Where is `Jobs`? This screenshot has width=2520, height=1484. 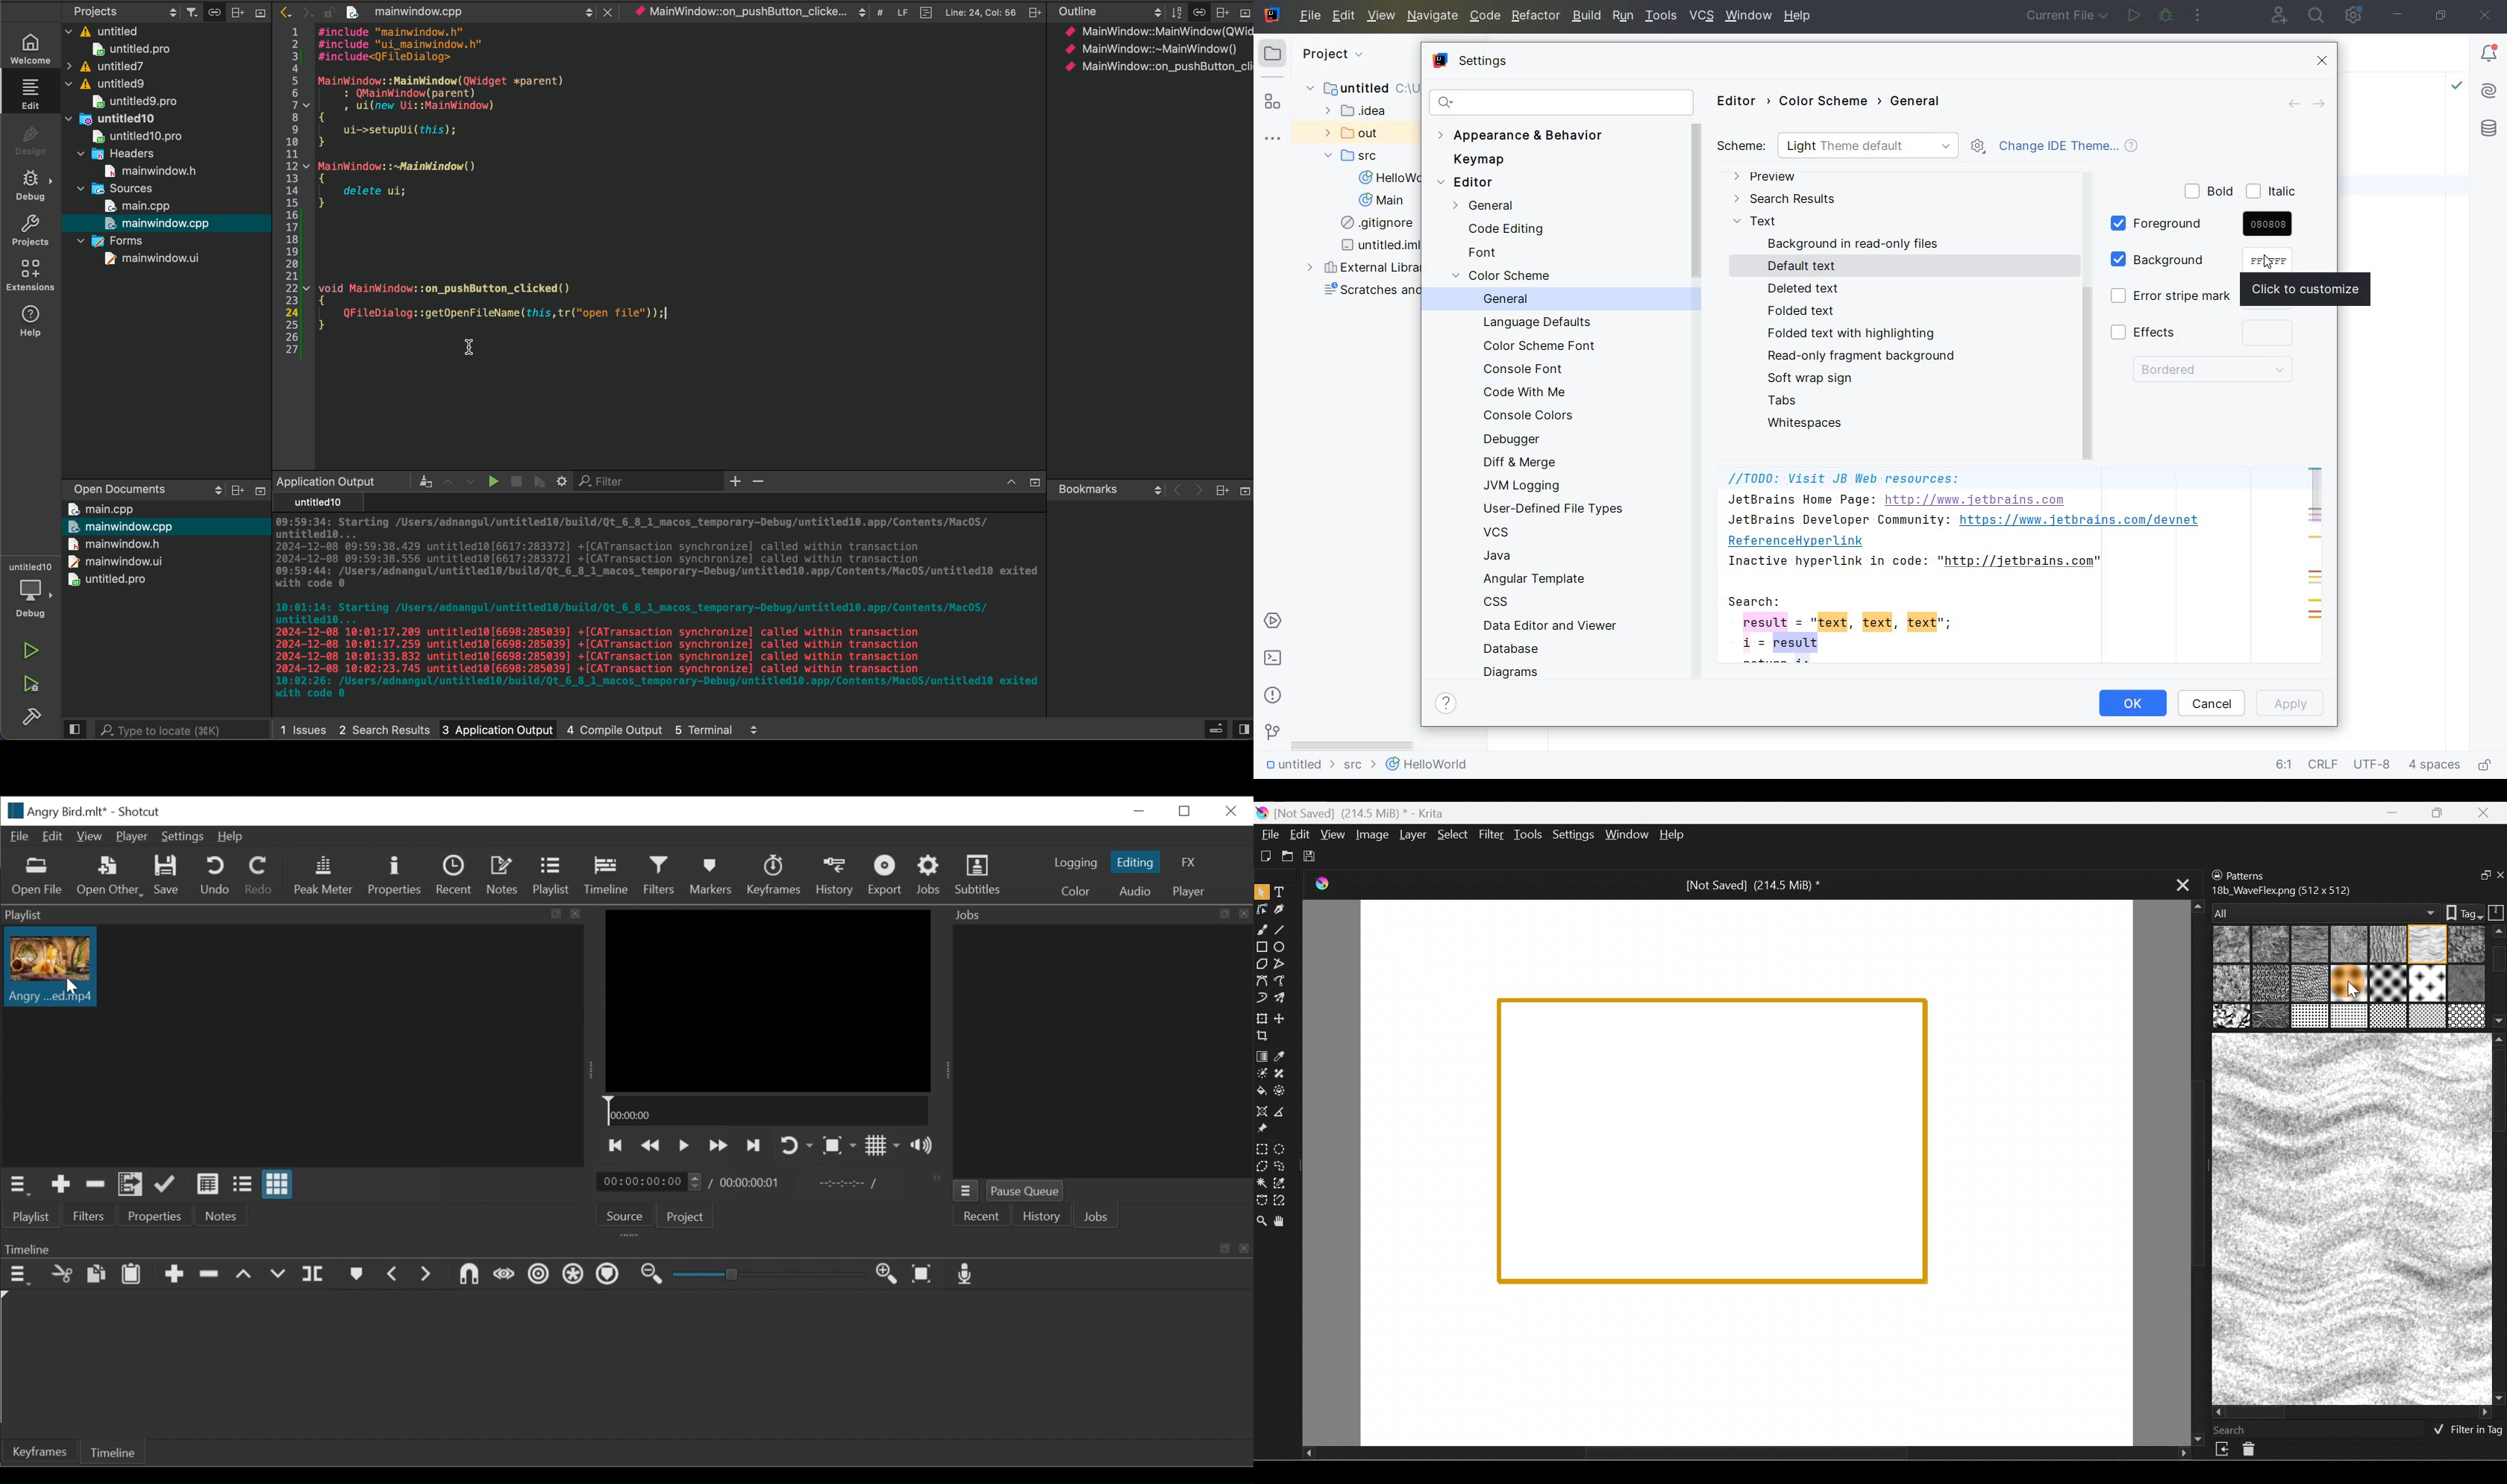 Jobs is located at coordinates (1096, 1218).